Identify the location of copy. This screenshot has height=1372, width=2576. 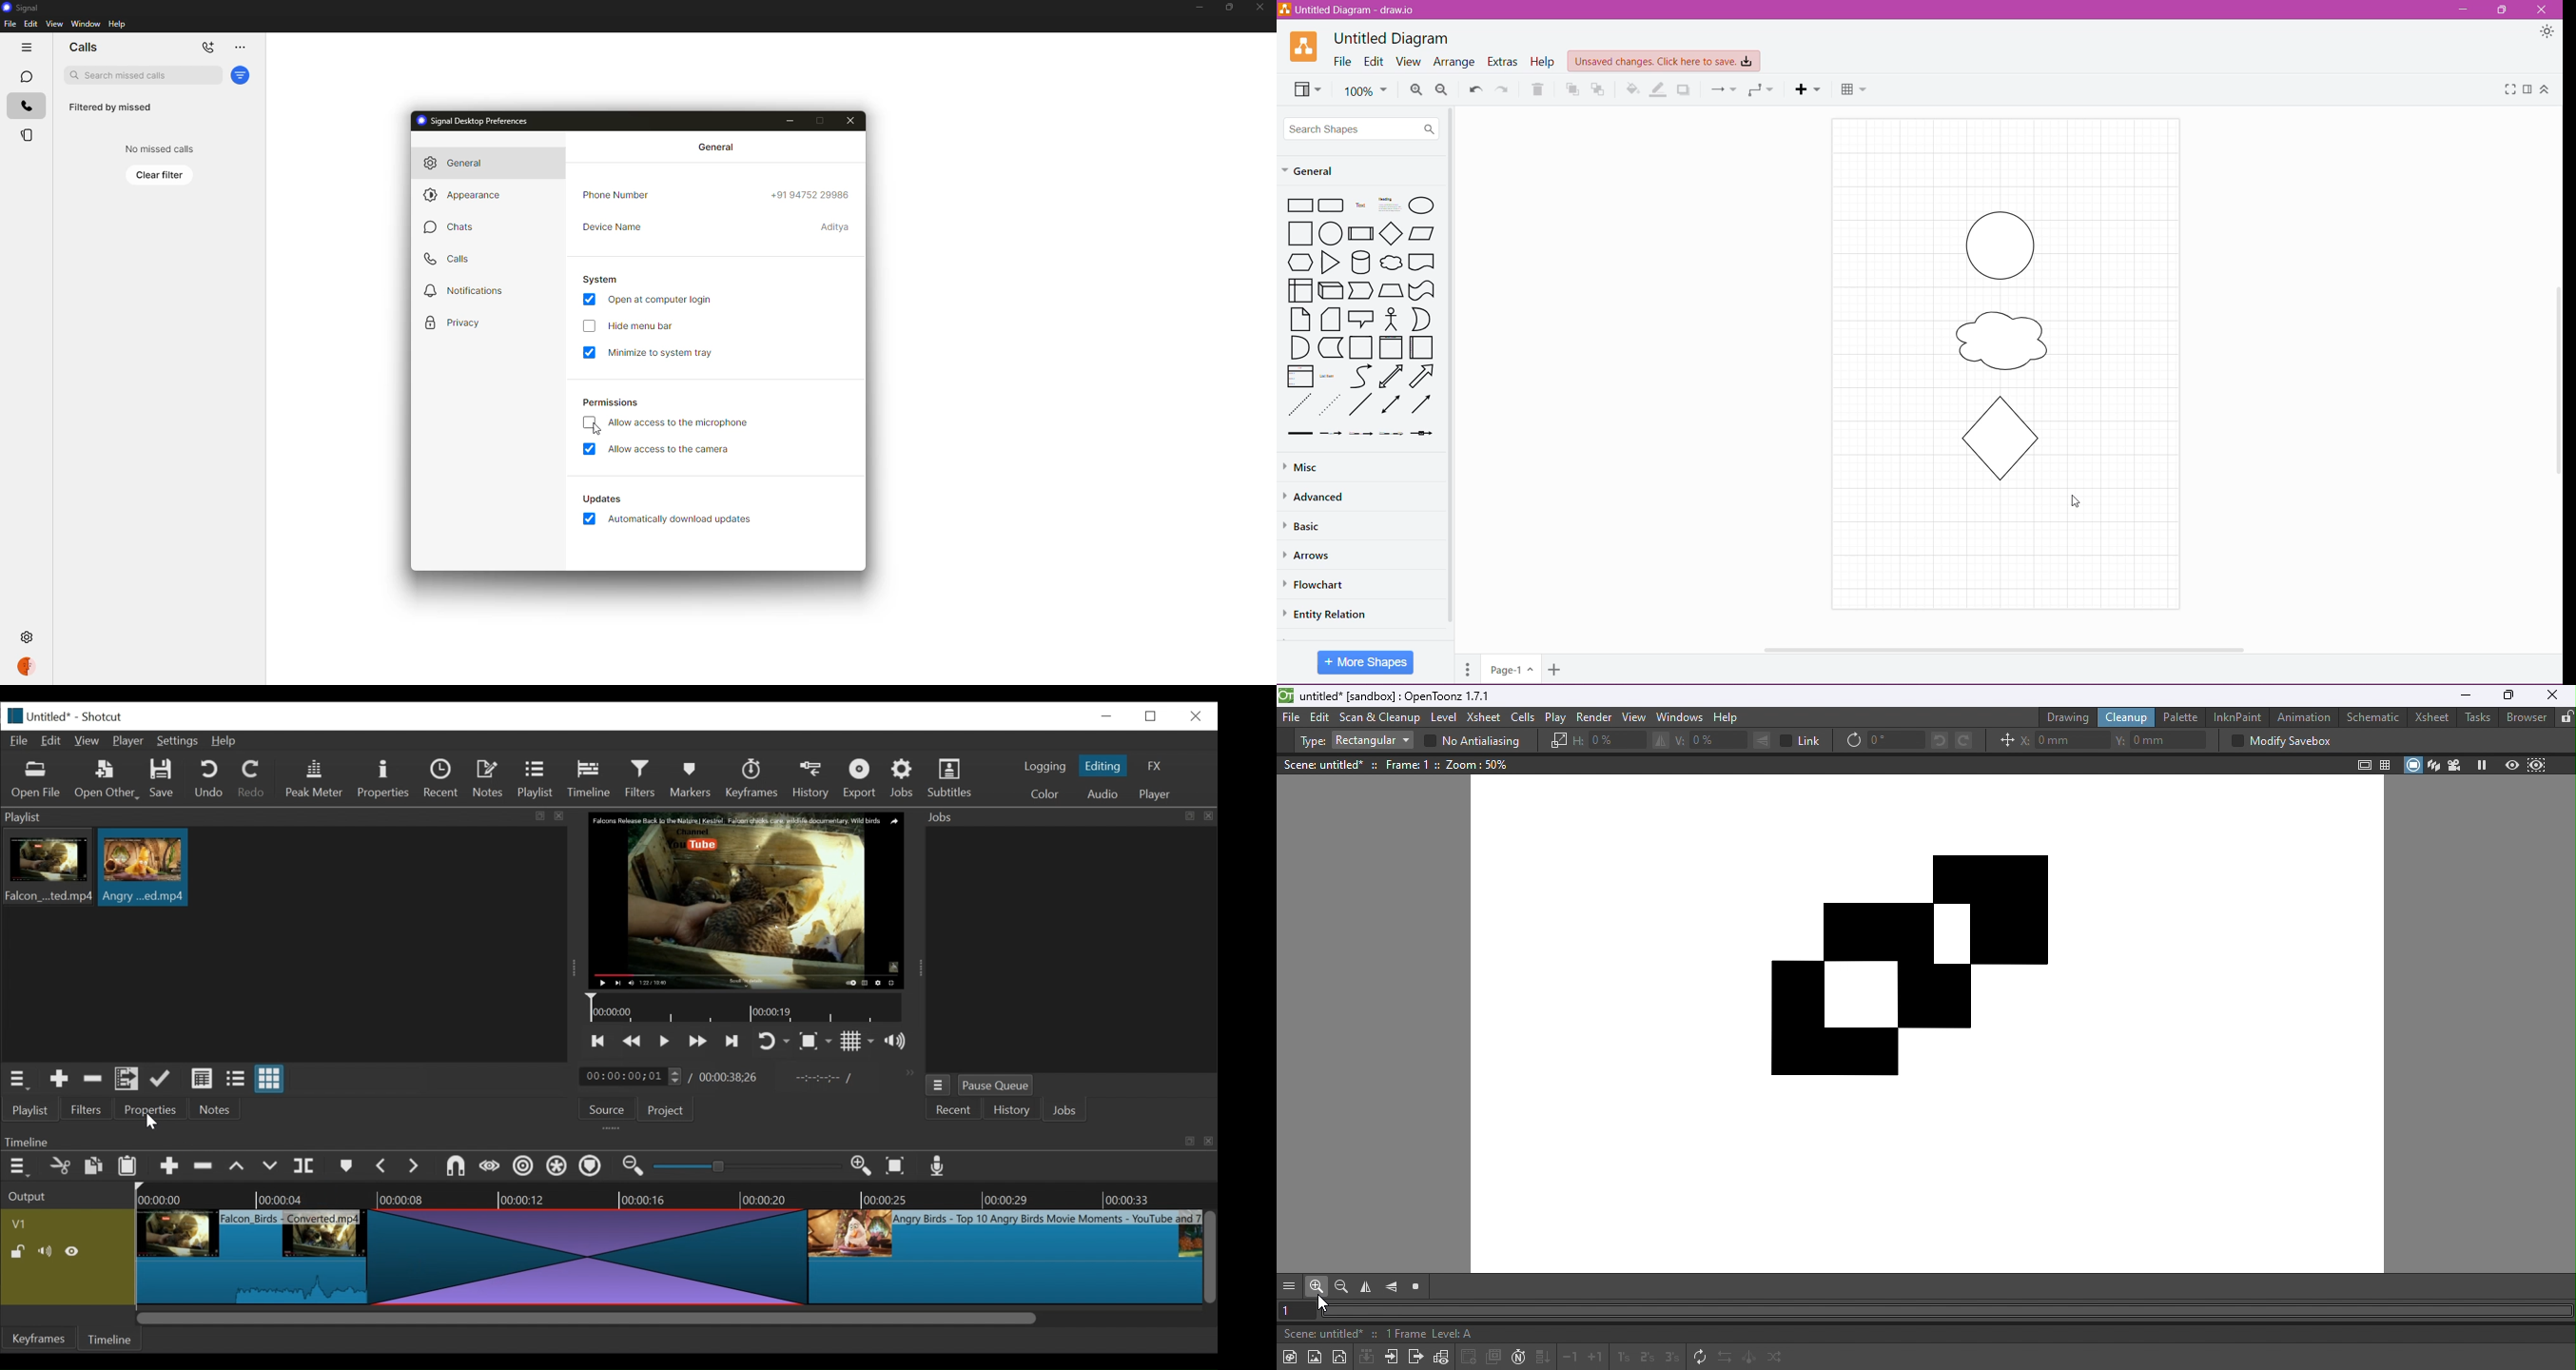
(94, 1168).